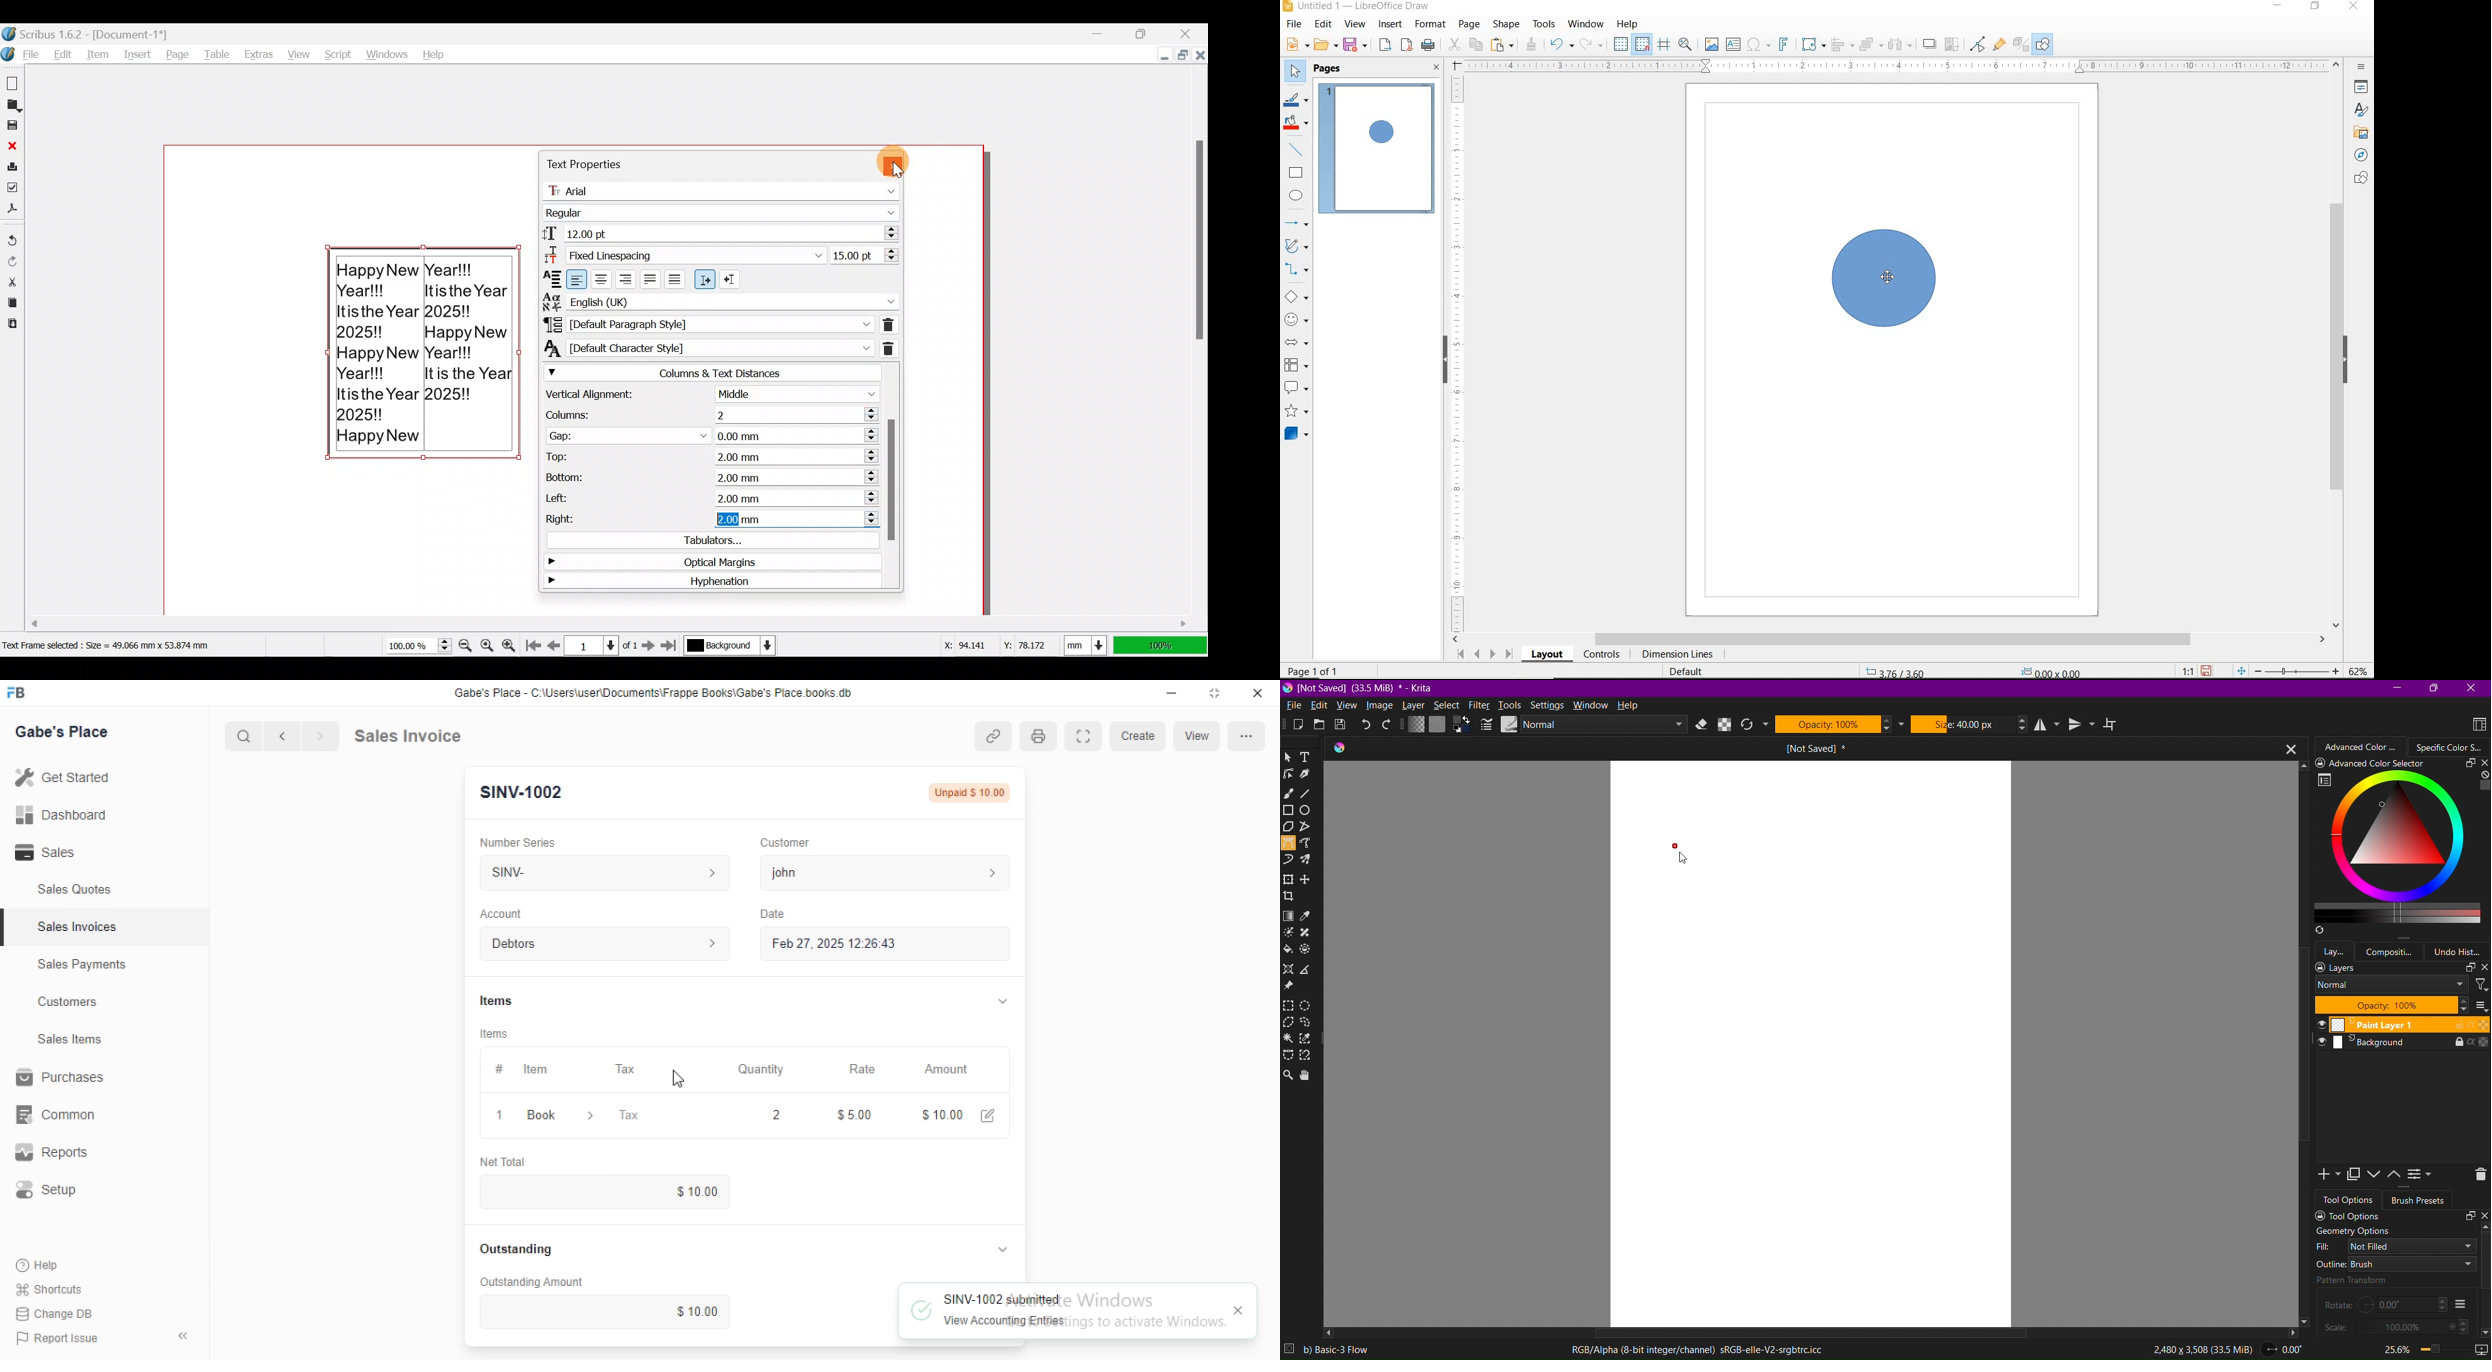 The width and height of the screenshot is (2492, 1372). I want to click on Close, so click(1200, 54).